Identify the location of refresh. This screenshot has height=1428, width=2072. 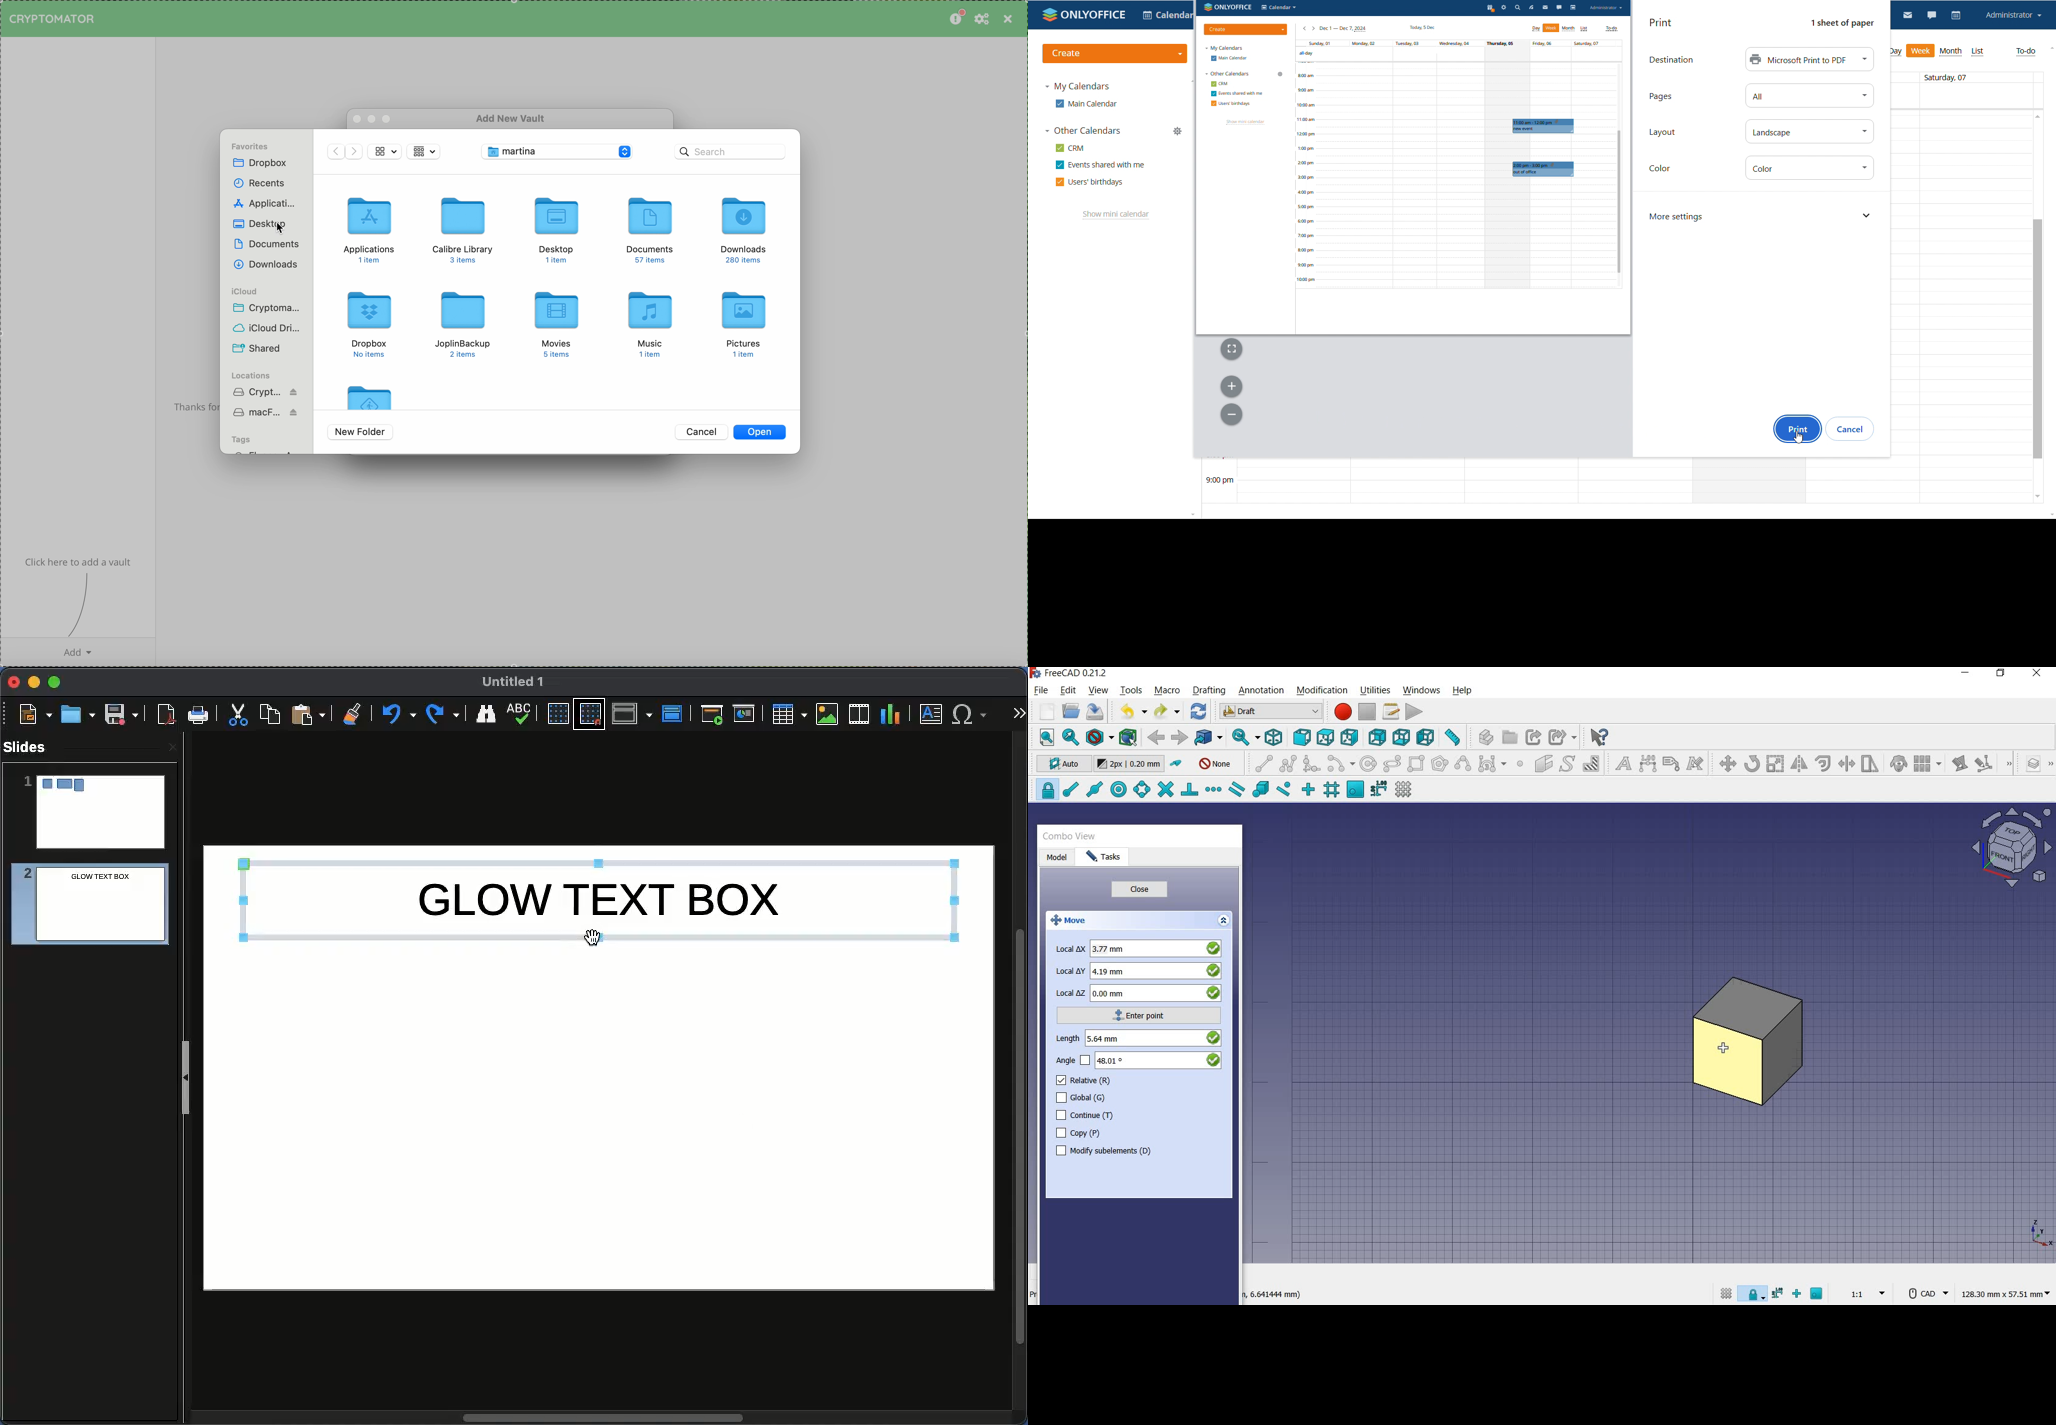
(1199, 712).